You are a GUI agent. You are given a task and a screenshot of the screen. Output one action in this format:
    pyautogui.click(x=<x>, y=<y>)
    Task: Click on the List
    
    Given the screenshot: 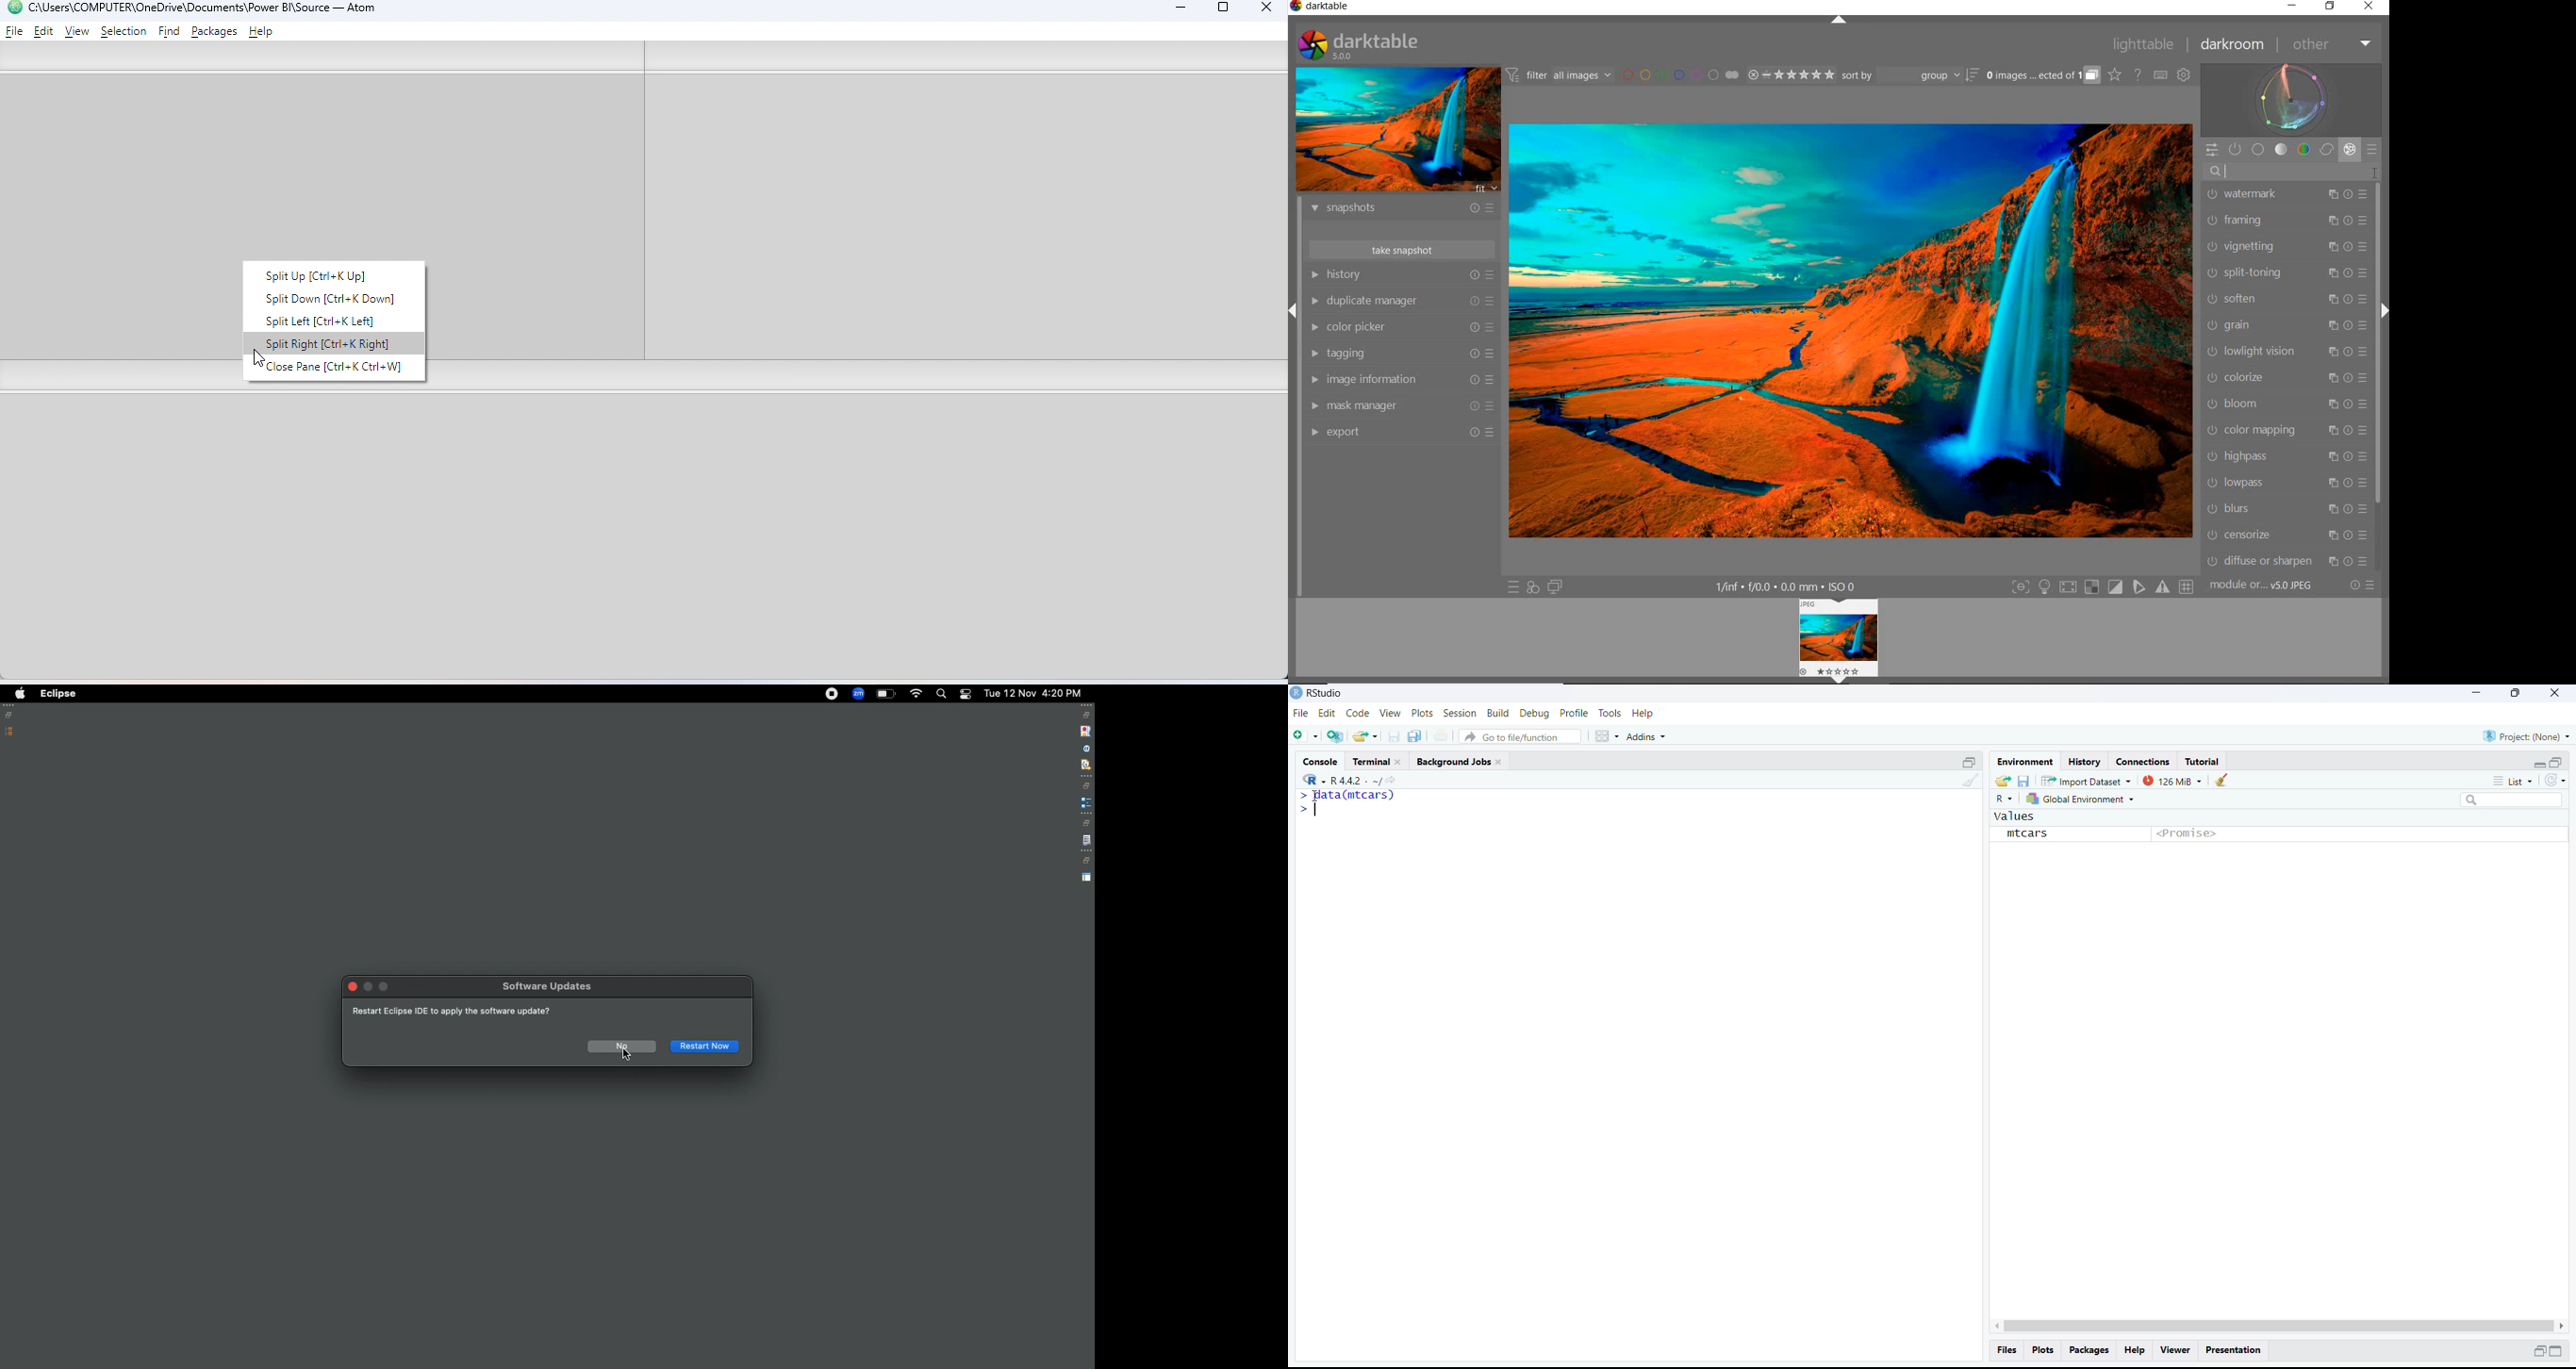 What is the action you would take?
    pyautogui.click(x=2512, y=780)
    